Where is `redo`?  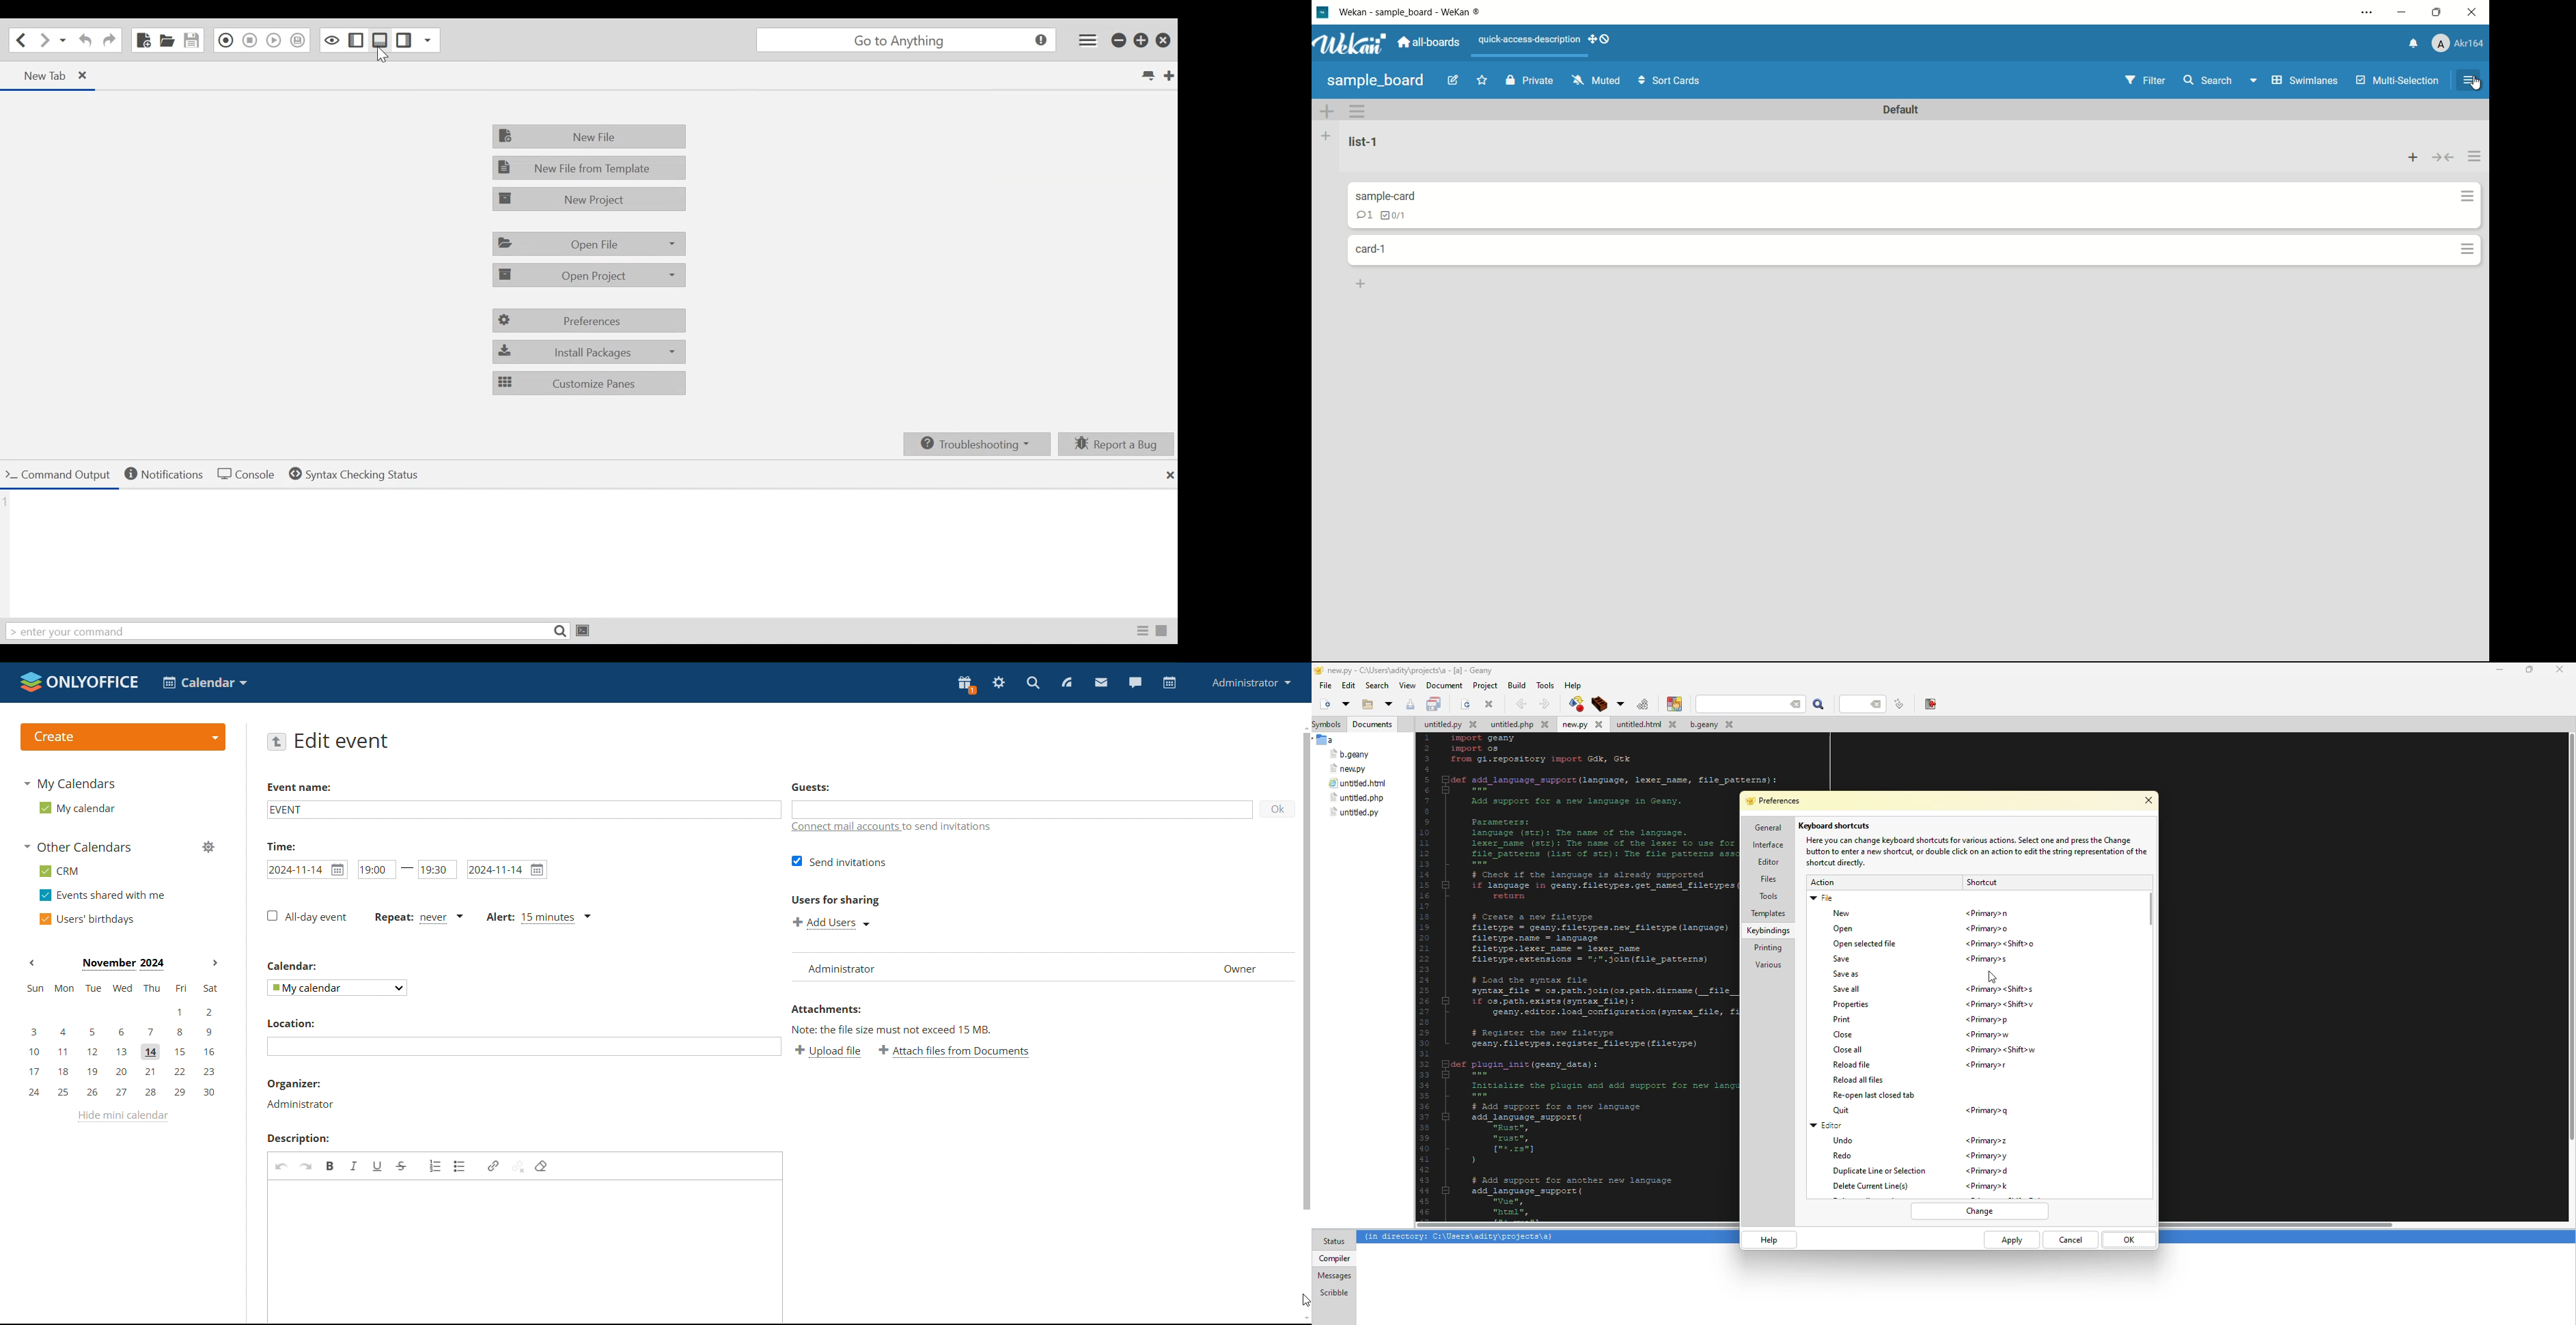
redo is located at coordinates (1844, 1156).